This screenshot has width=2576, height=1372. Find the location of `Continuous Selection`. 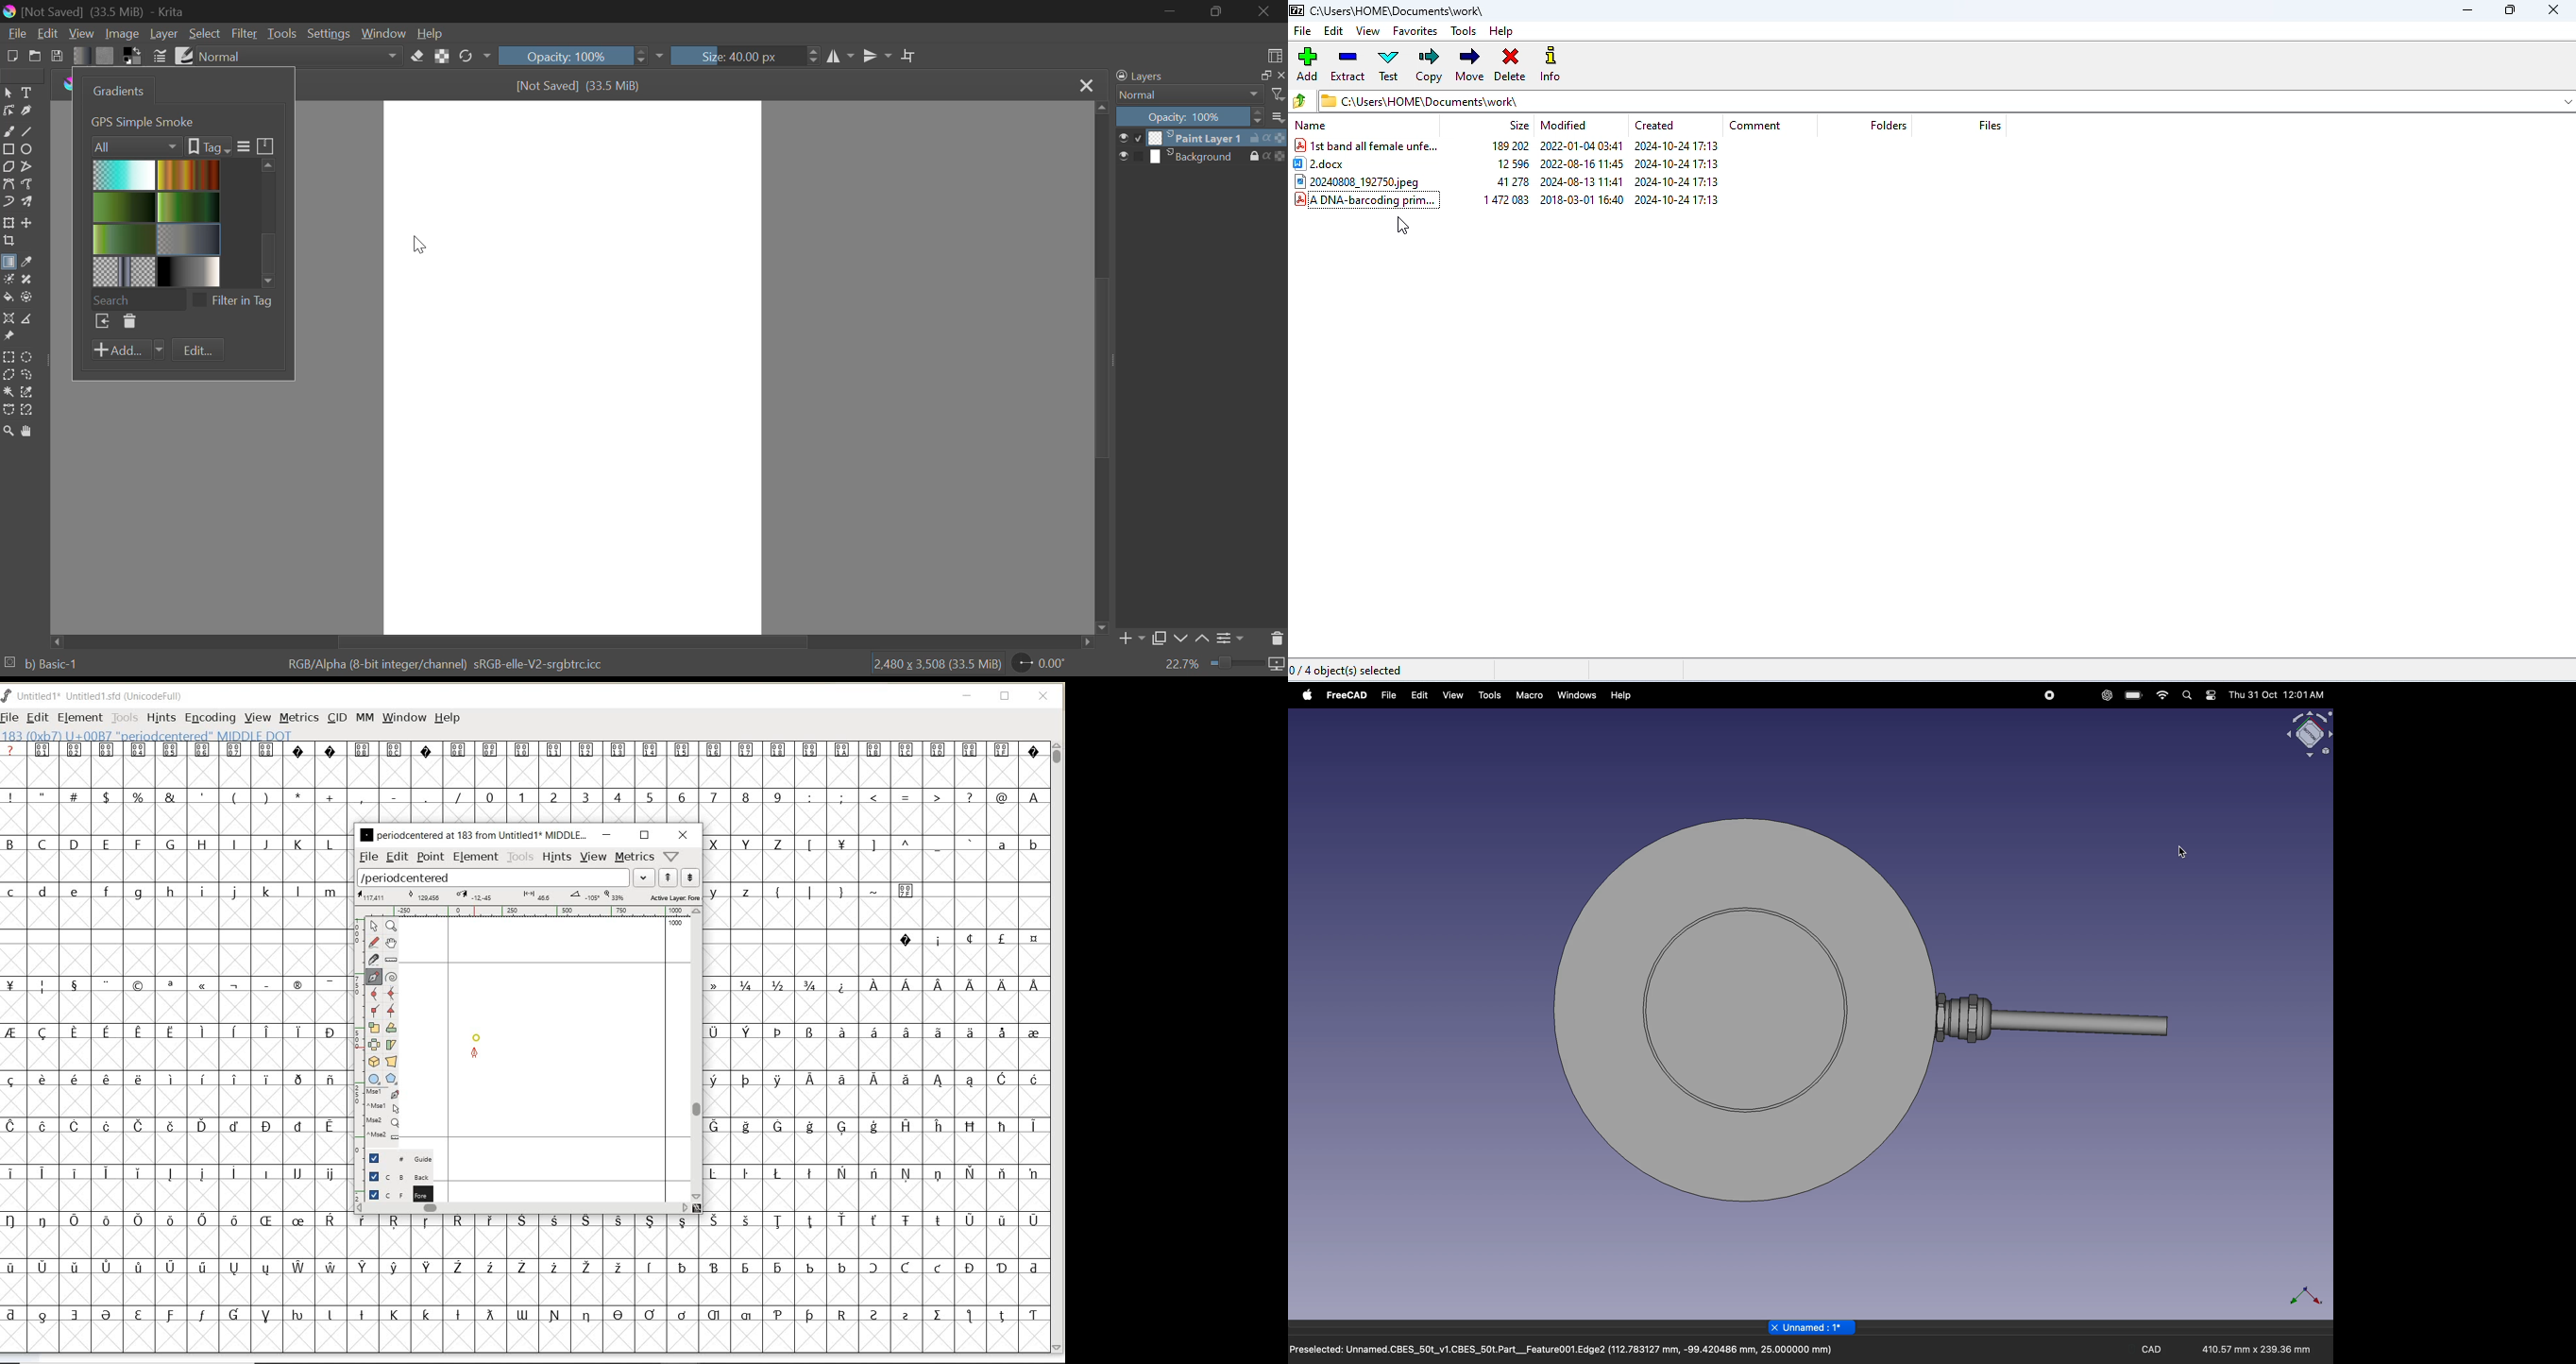

Continuous Selection is located at coordinates (8, 391).